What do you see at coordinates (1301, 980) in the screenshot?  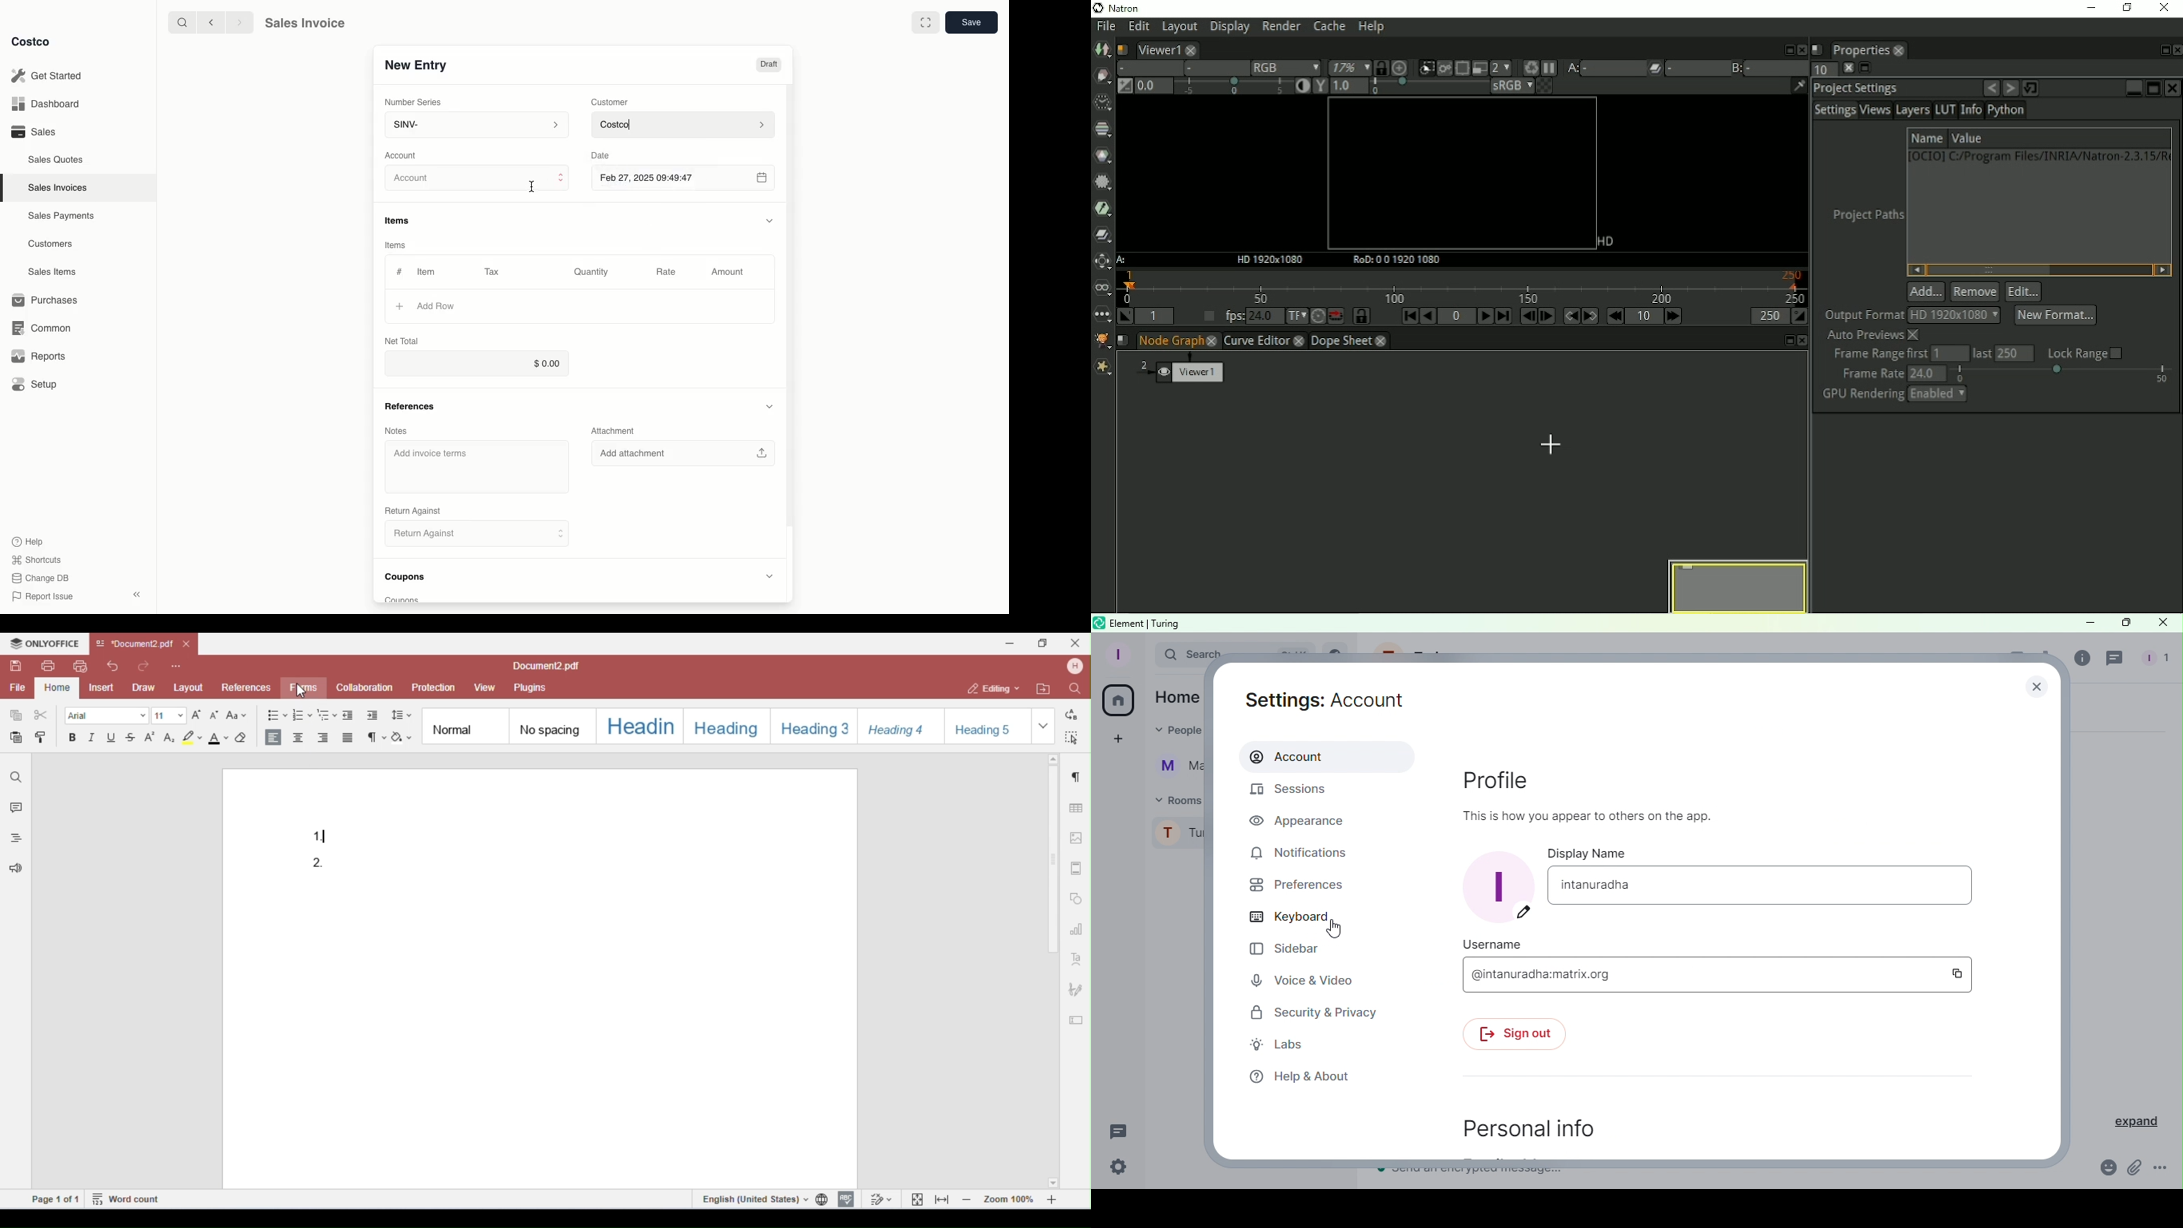 I see `Voice and Video` at bounding box center [1301, 980].